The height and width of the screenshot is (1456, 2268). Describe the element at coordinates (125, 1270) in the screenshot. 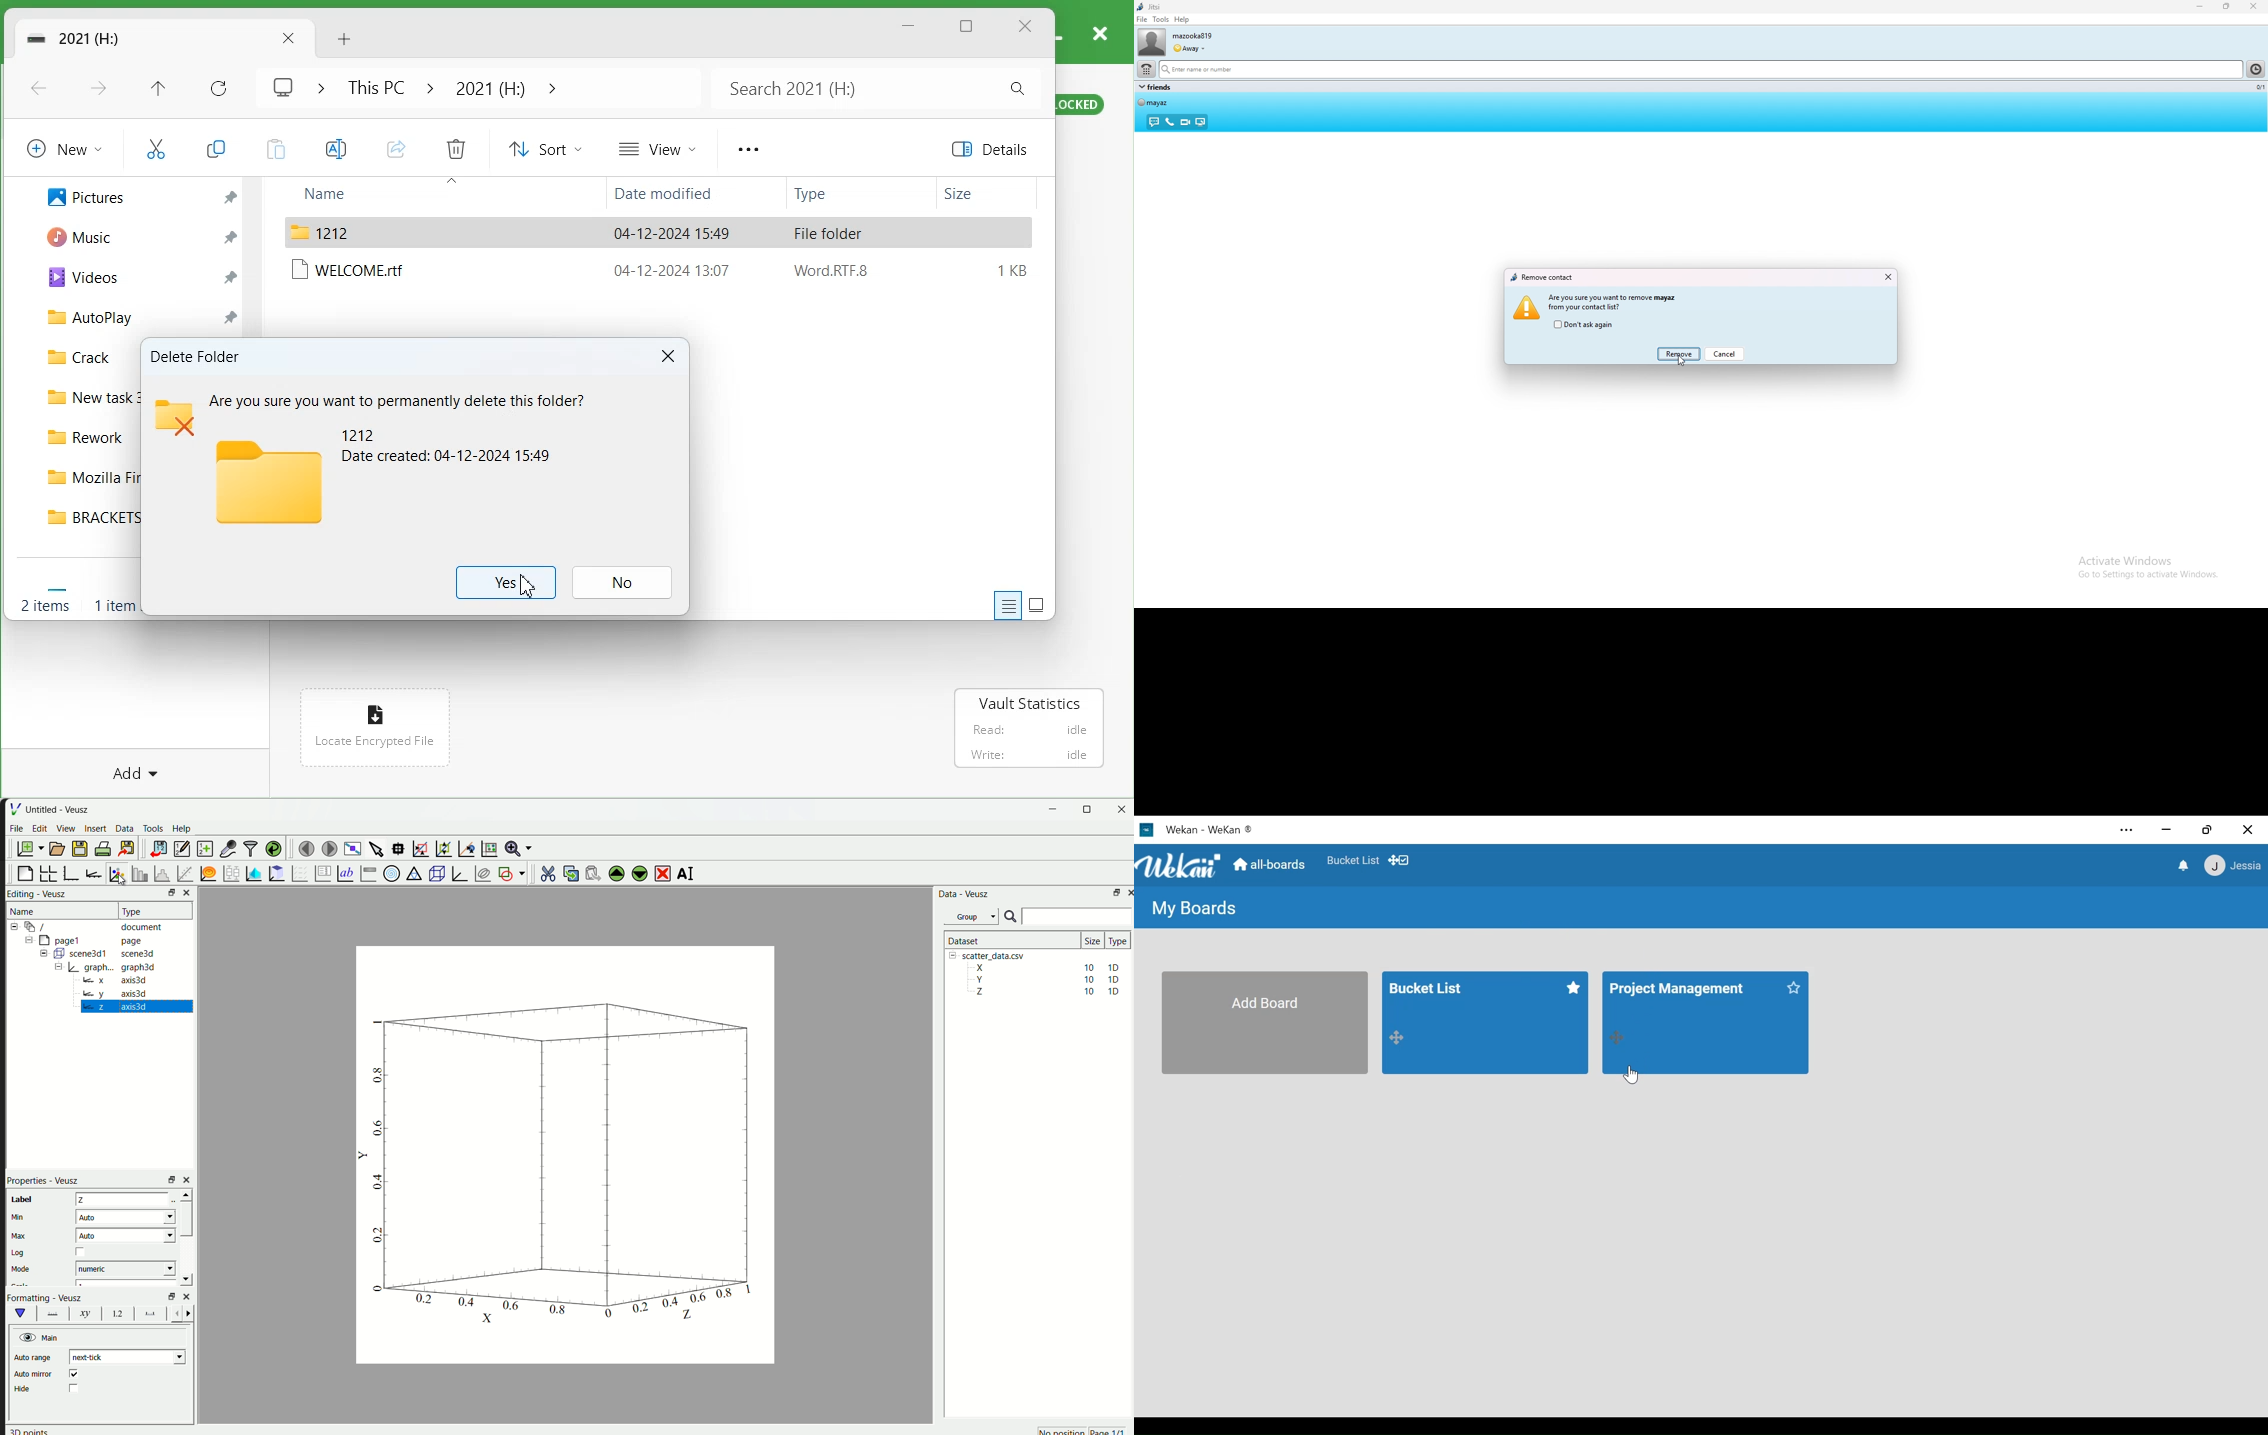

I see `| numeric` at that location.